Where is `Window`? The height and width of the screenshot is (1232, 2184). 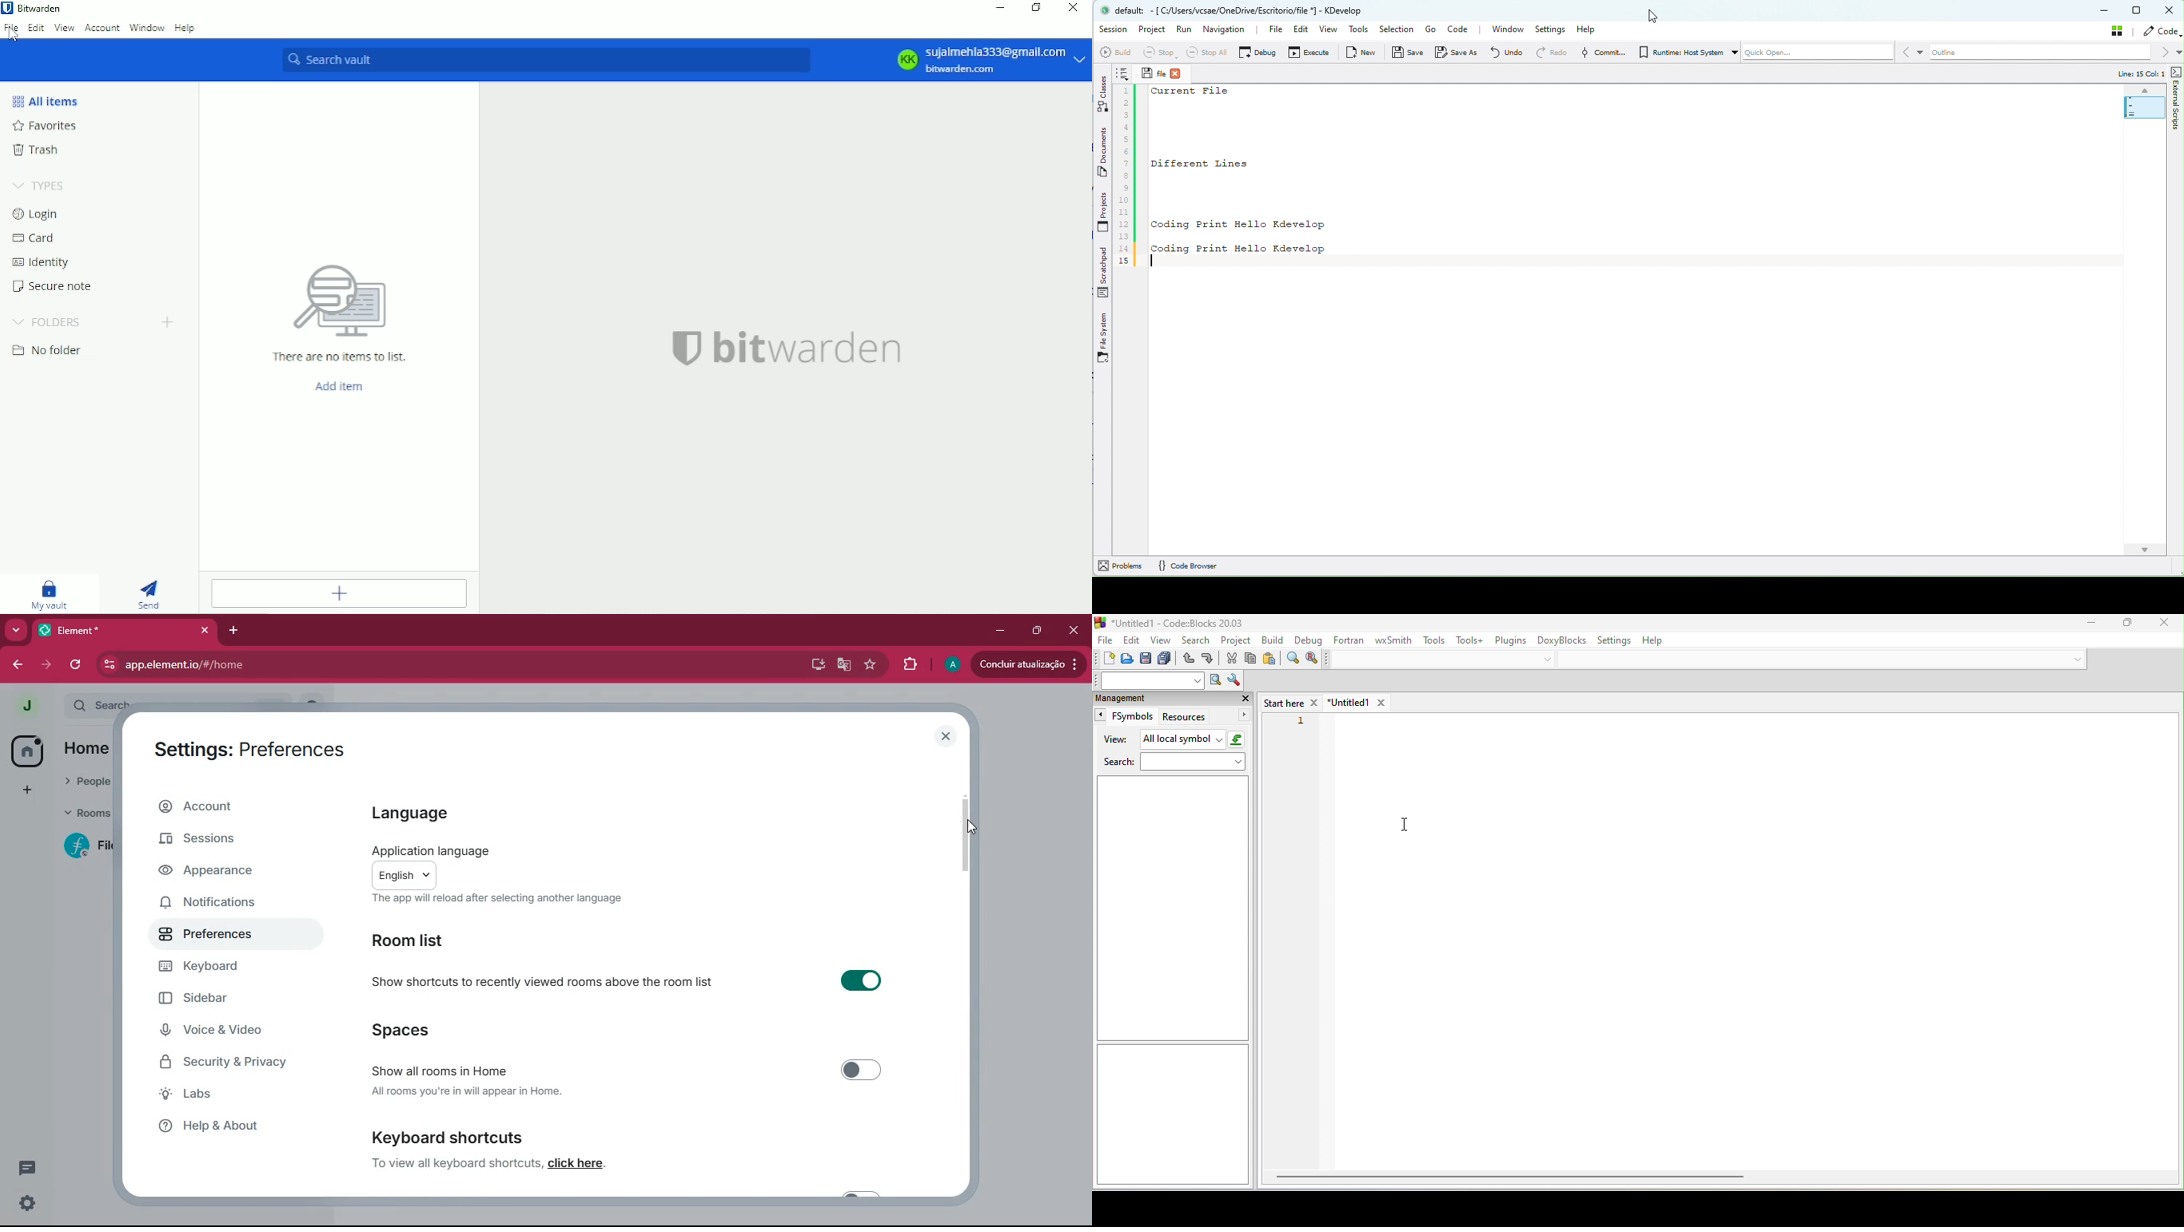 Window is located at coordinates (146, 27).